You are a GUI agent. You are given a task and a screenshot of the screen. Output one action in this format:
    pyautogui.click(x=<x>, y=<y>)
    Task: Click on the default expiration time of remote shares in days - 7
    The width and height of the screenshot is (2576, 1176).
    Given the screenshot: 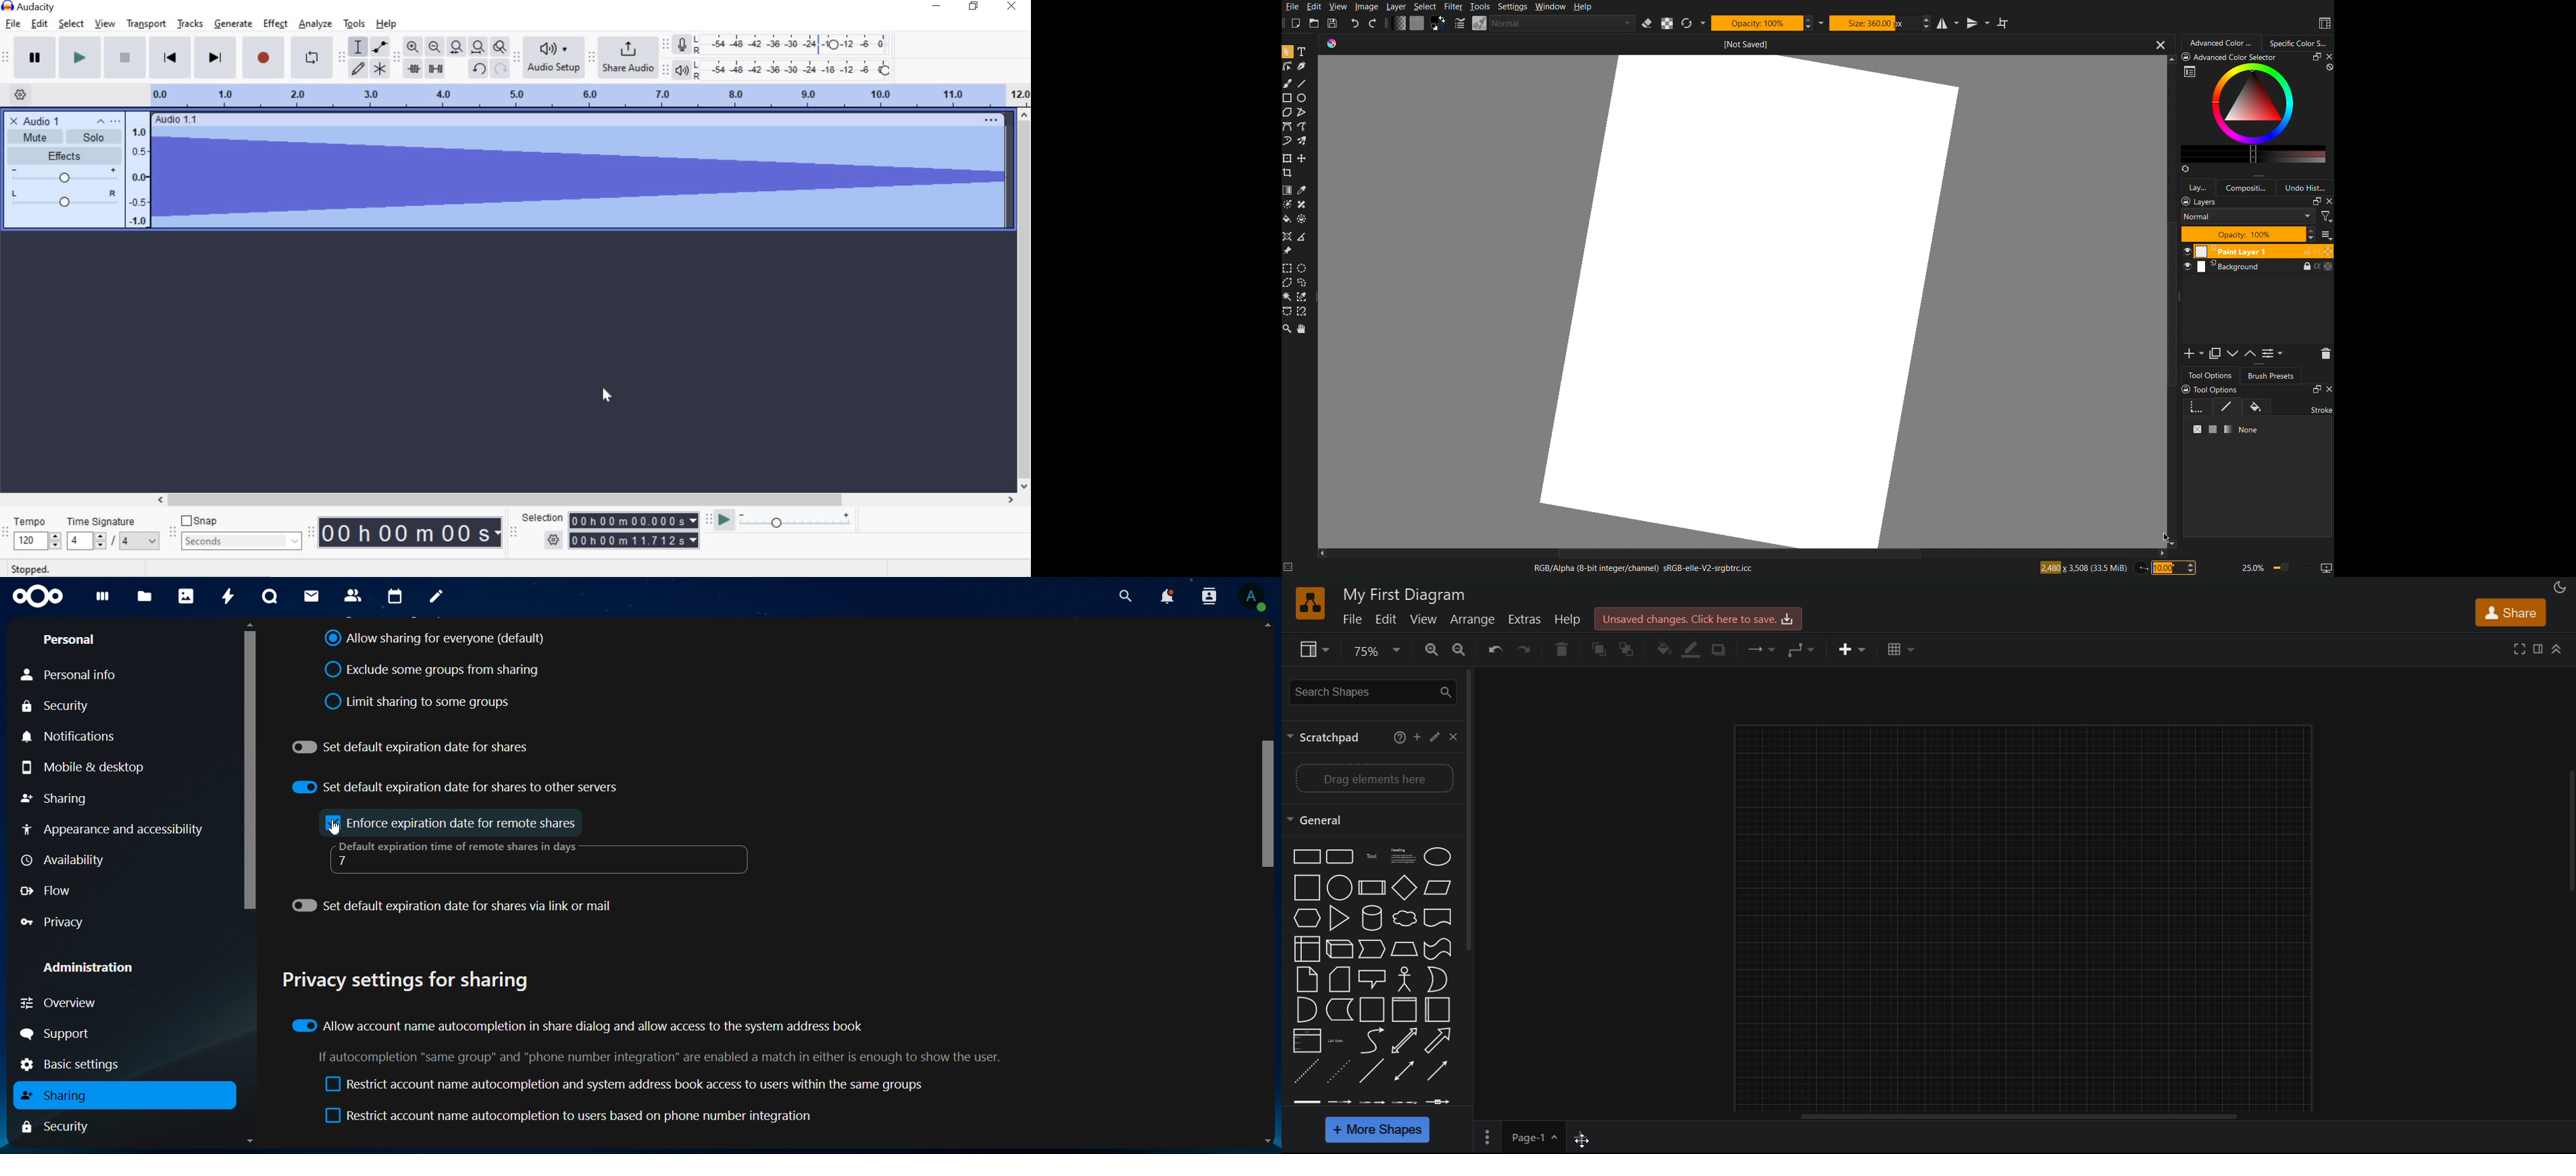 What is the action you would take?
    pyautogui.click(x=464, y=855)
    